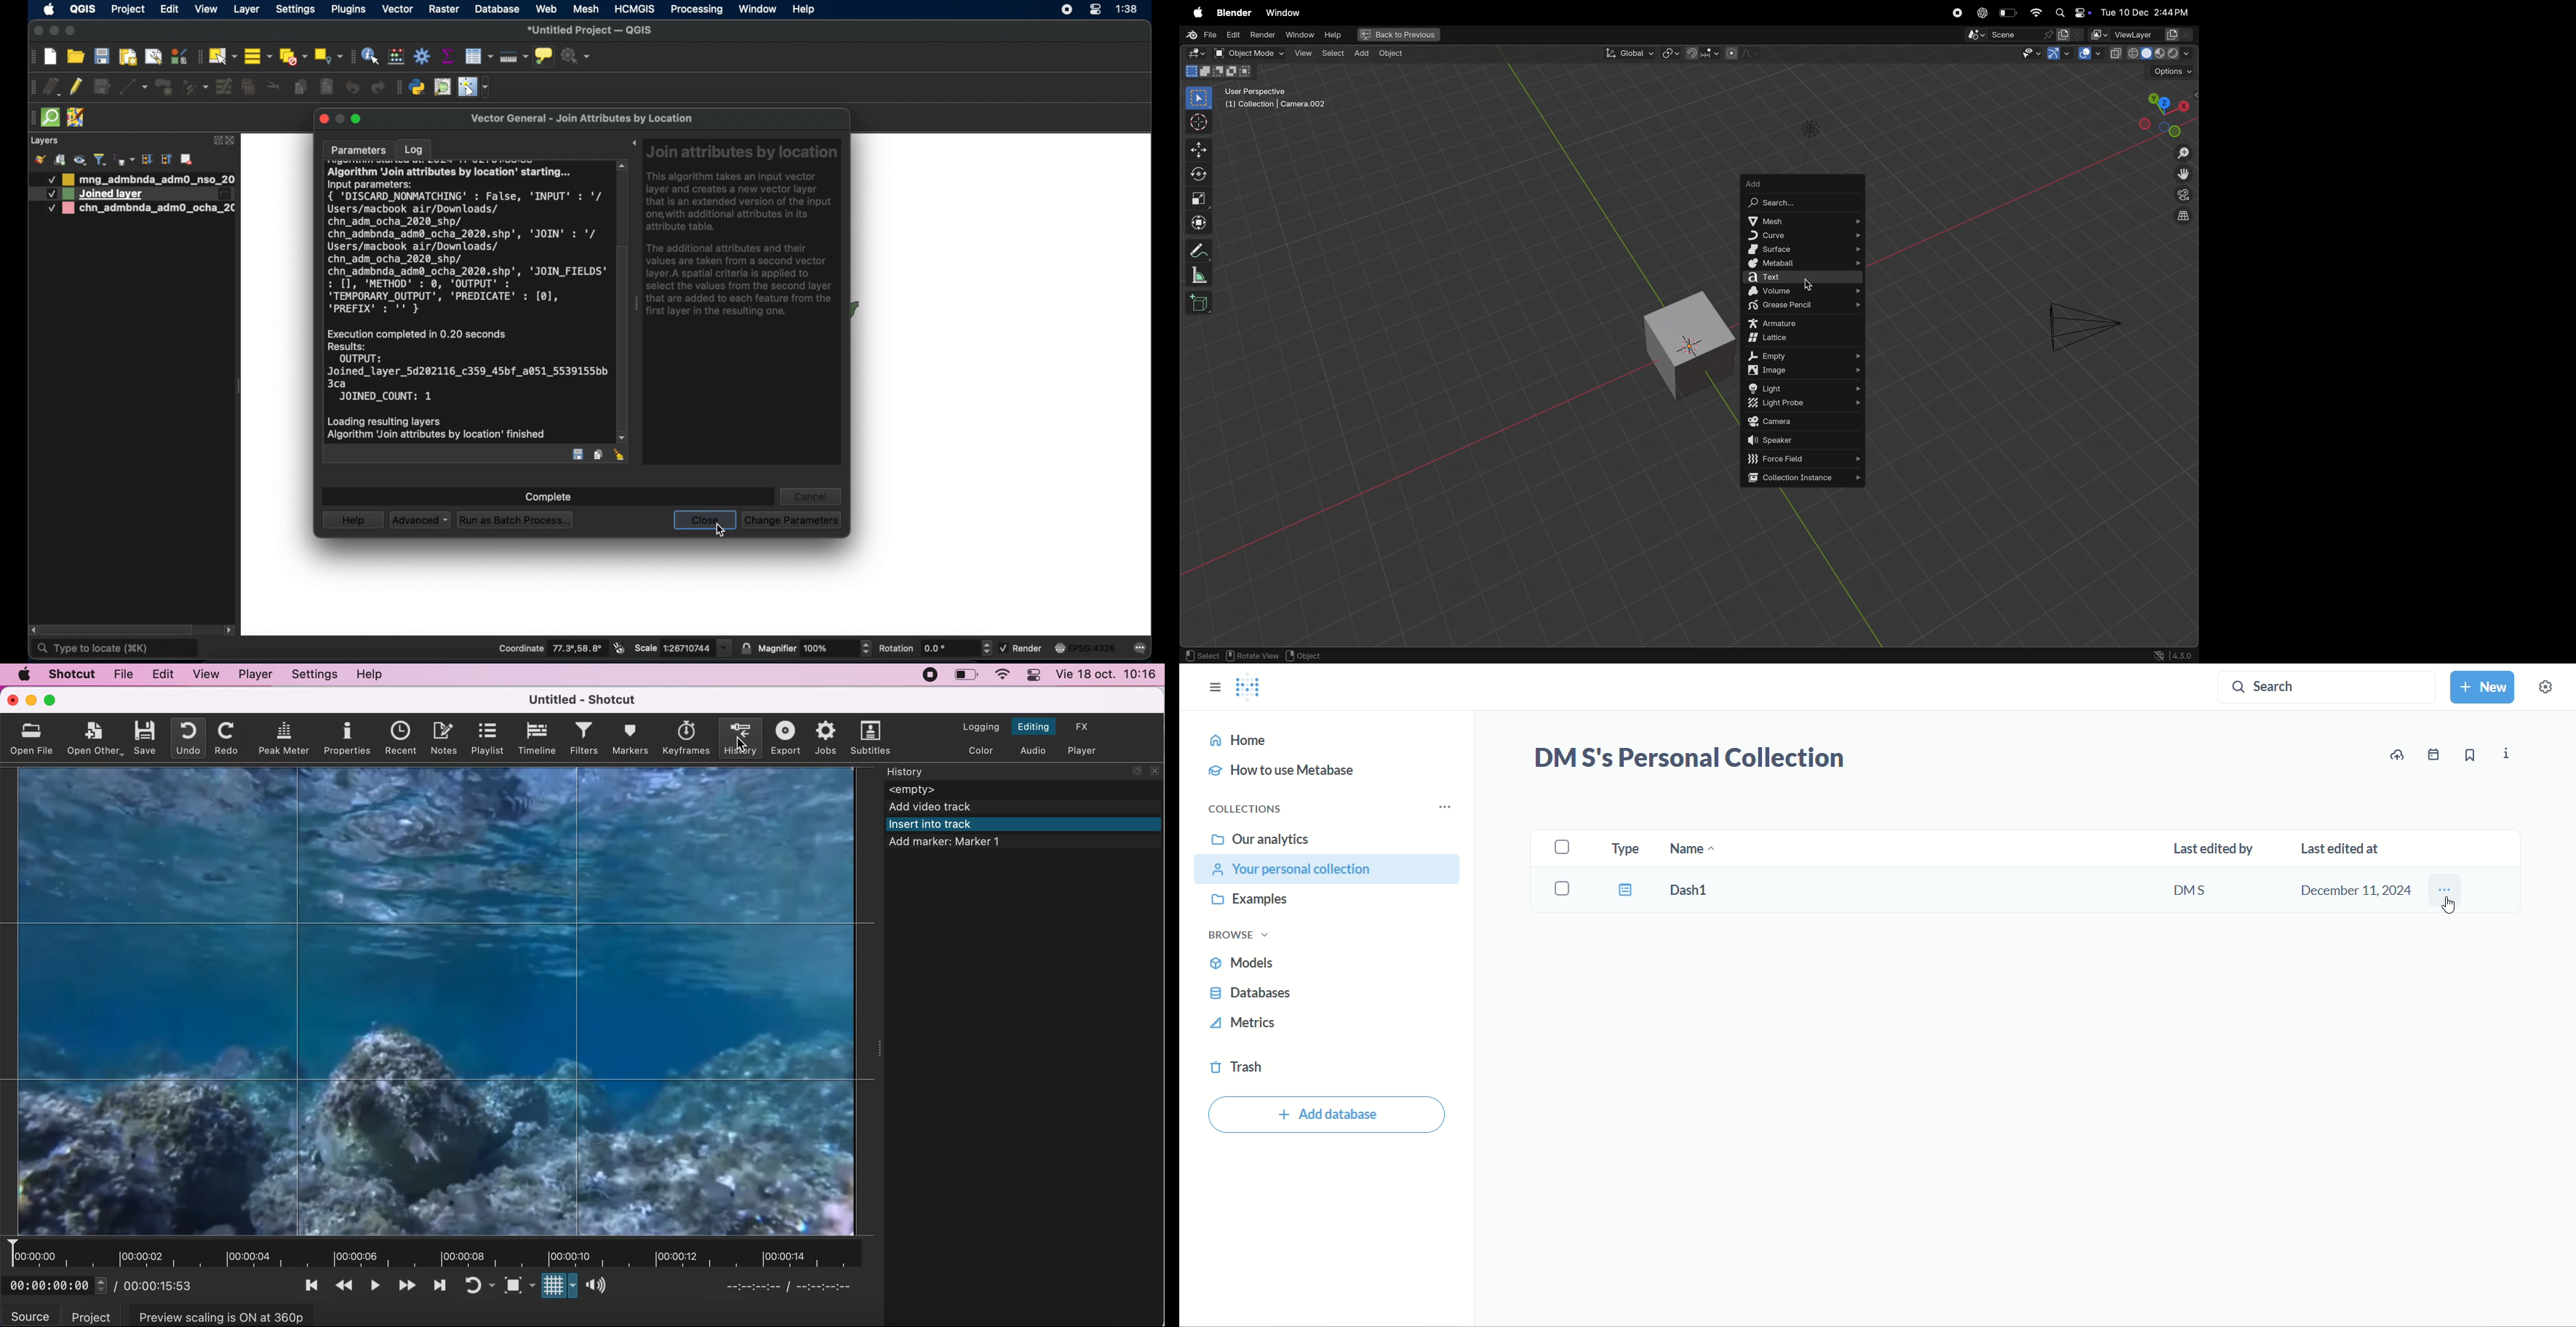 This screenshot has height=1344, width=2576. I want to click on pencil, so click(1196, 251).